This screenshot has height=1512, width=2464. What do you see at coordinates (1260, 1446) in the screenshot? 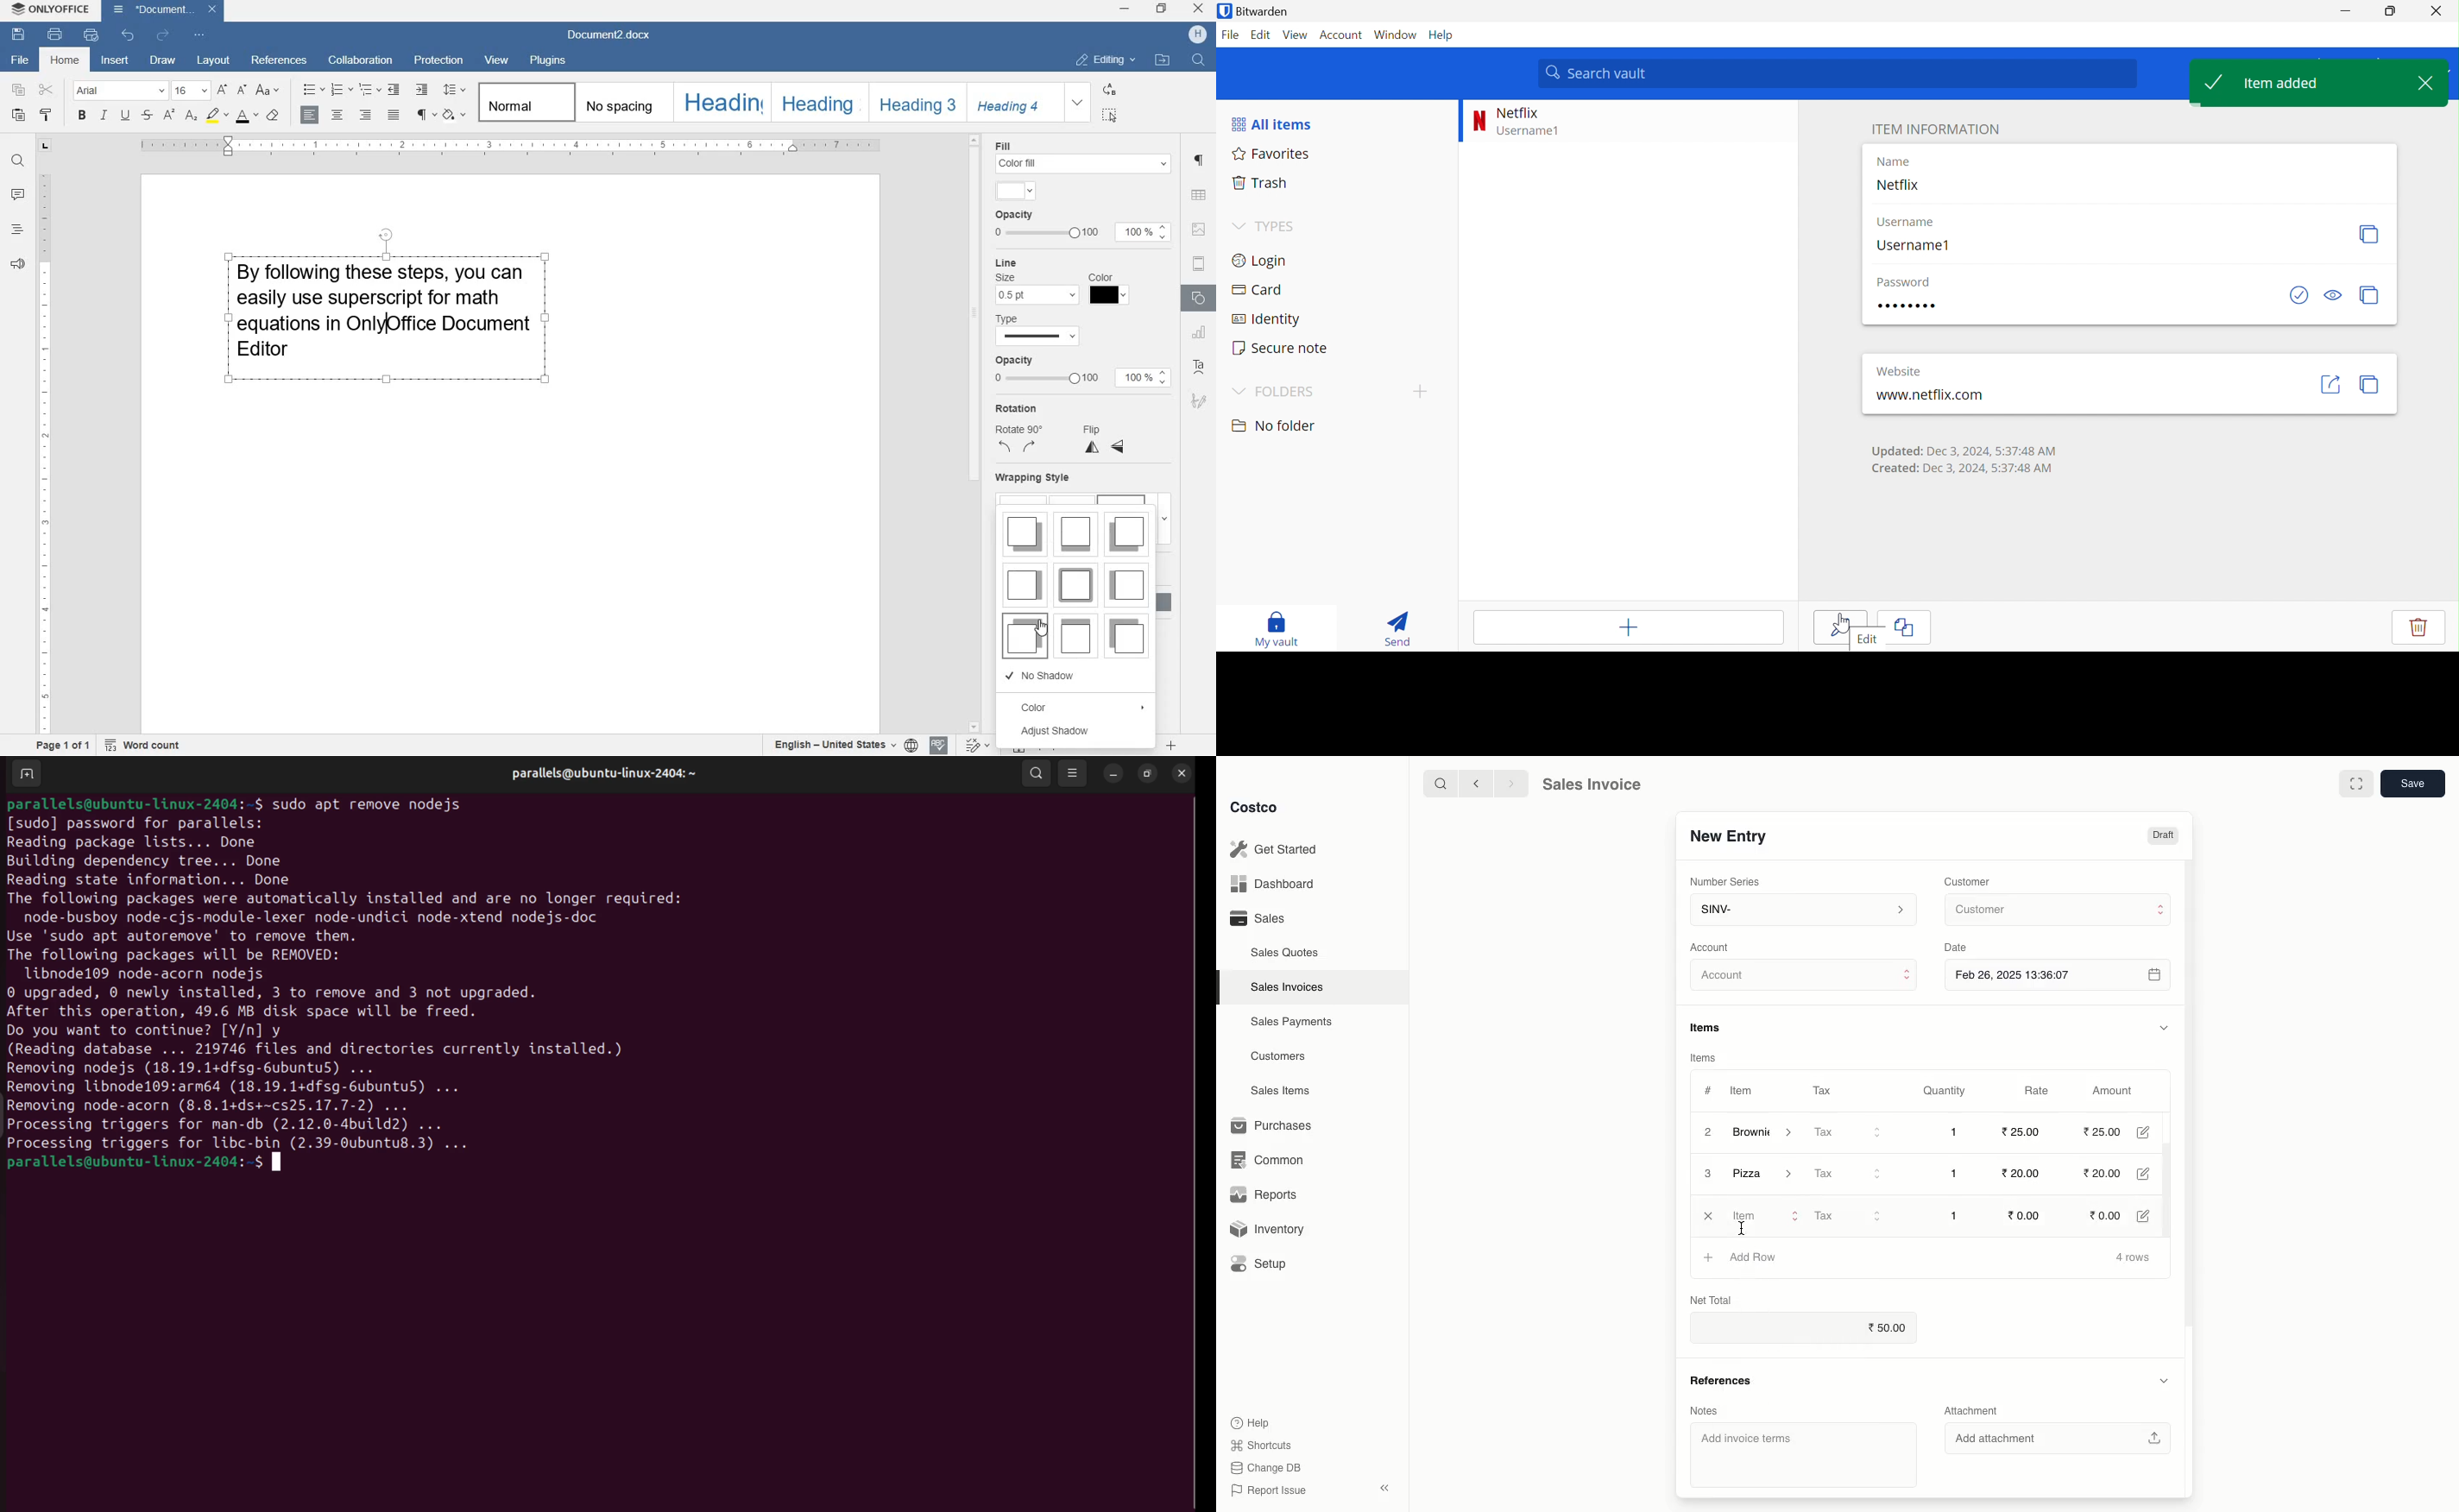
I see `Shortcuts` at bounding box center [1260, 1446].